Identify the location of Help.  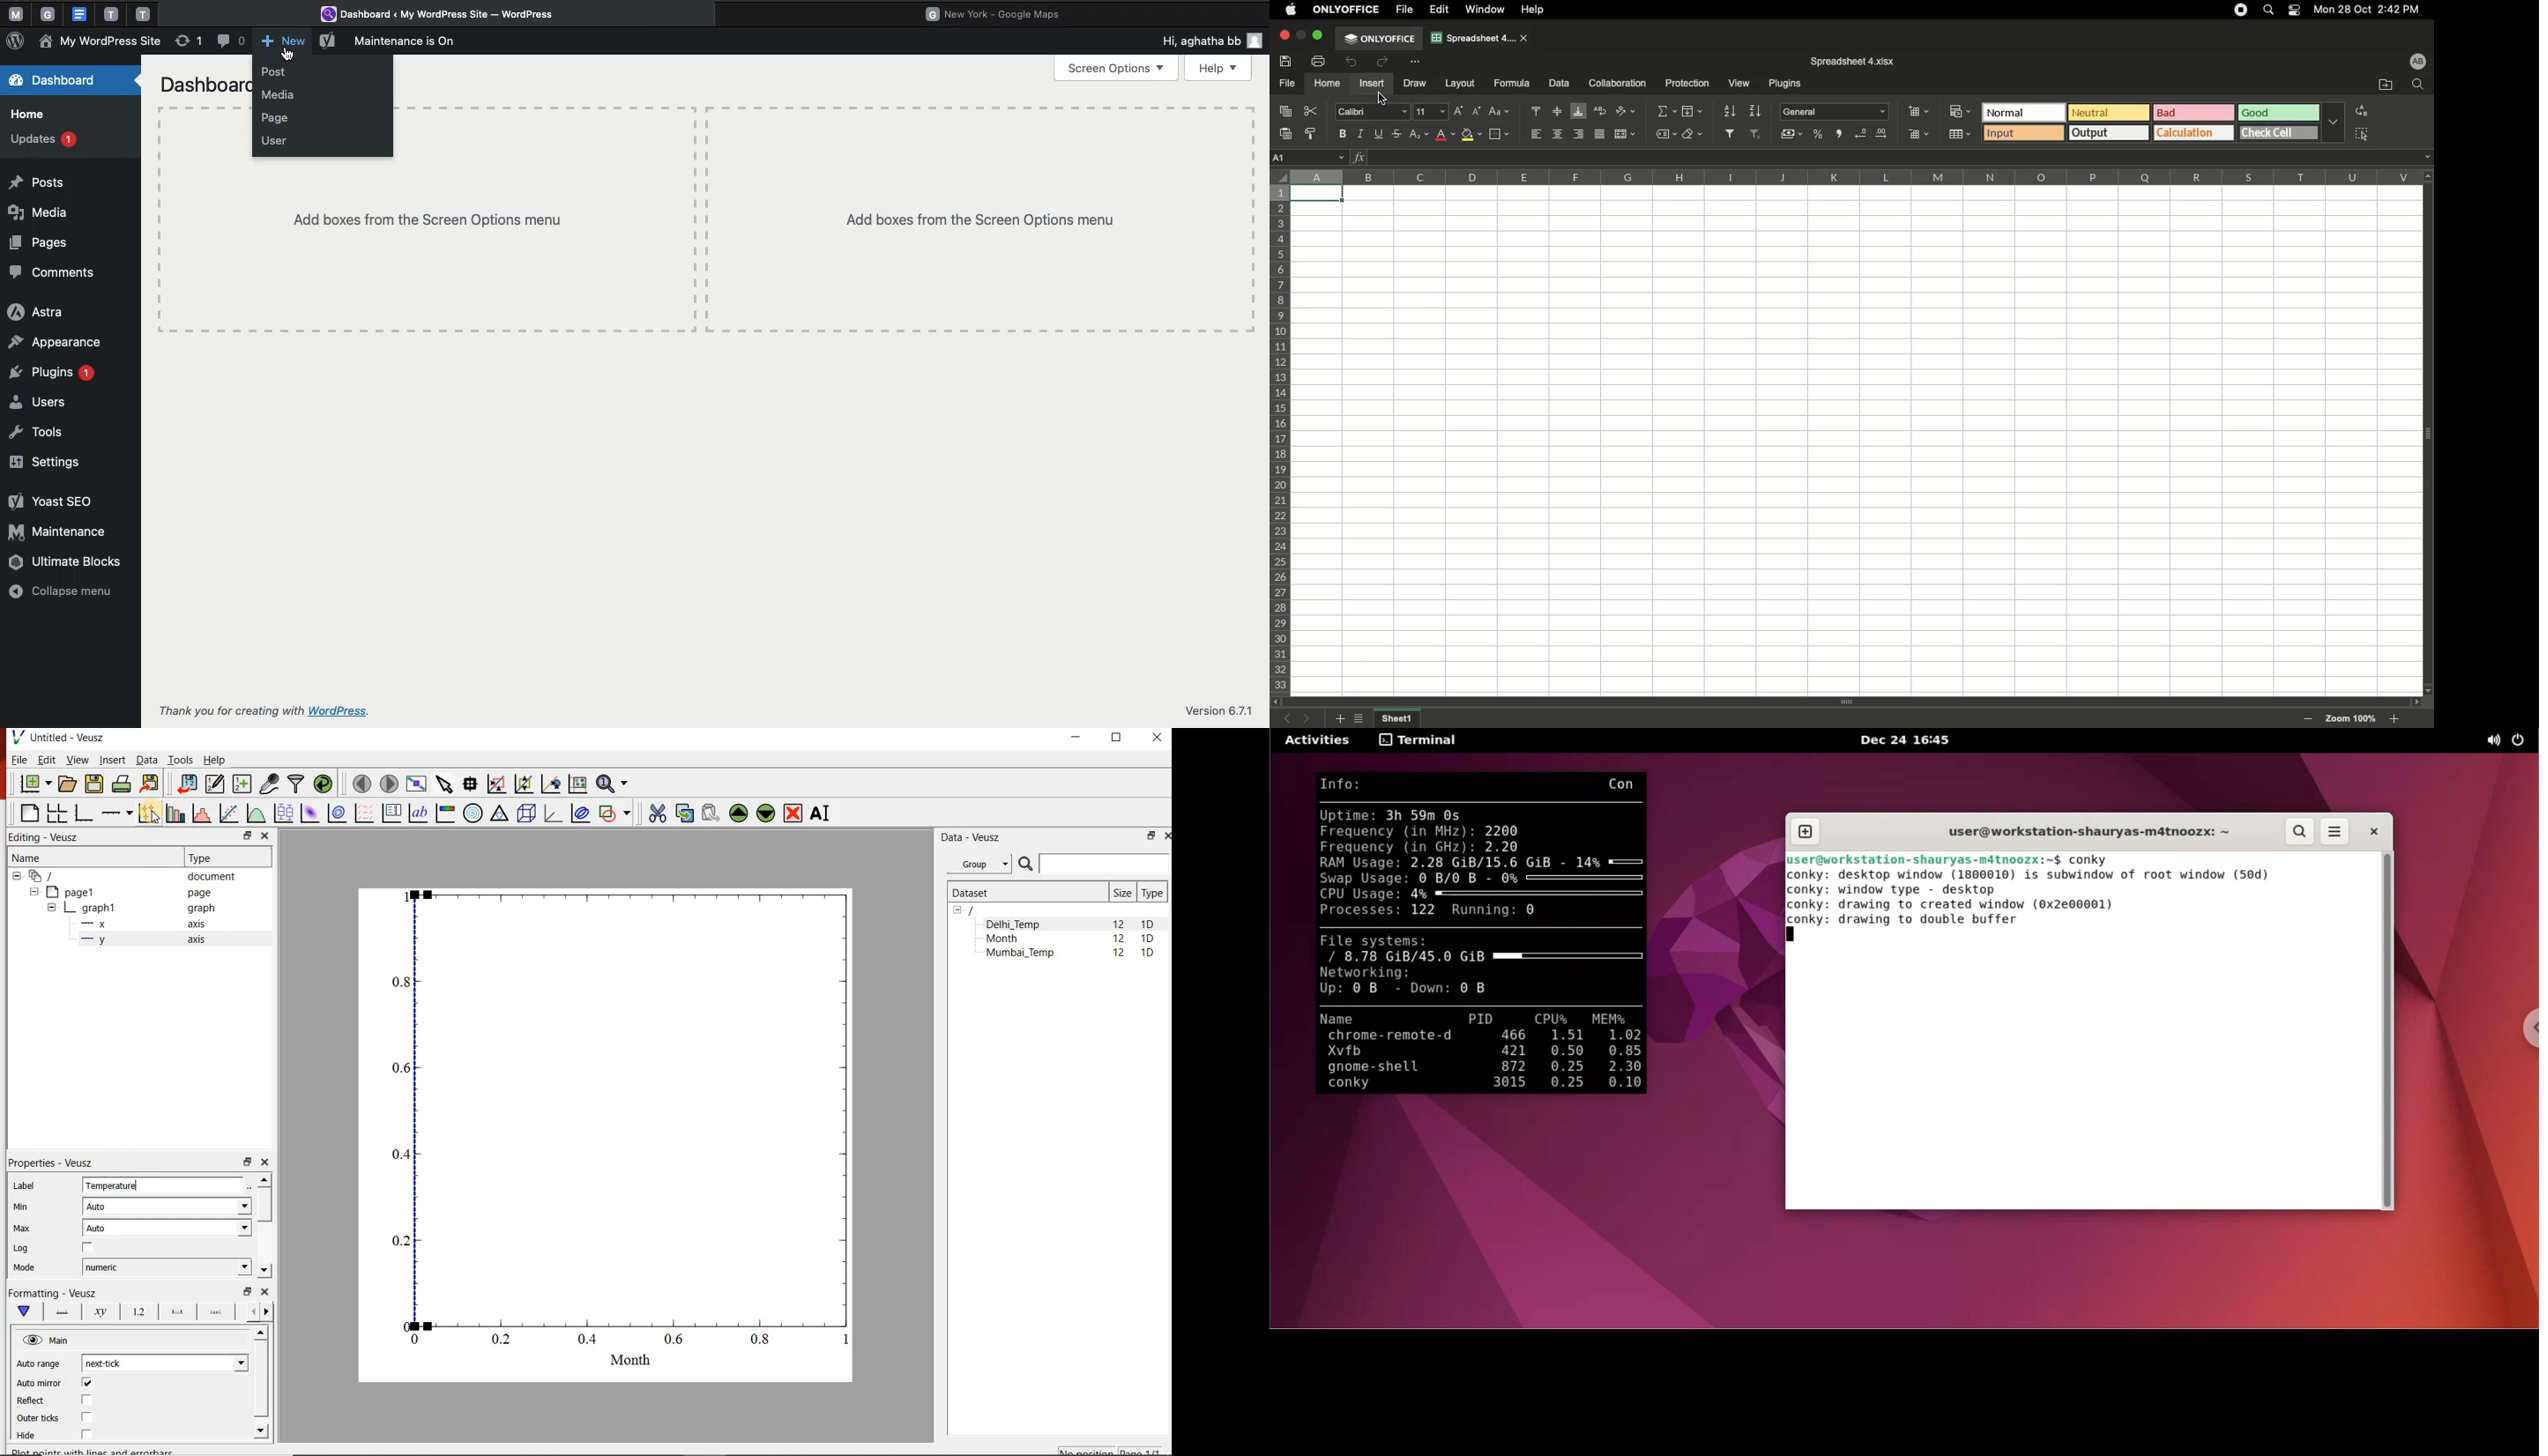
(1219, 68).